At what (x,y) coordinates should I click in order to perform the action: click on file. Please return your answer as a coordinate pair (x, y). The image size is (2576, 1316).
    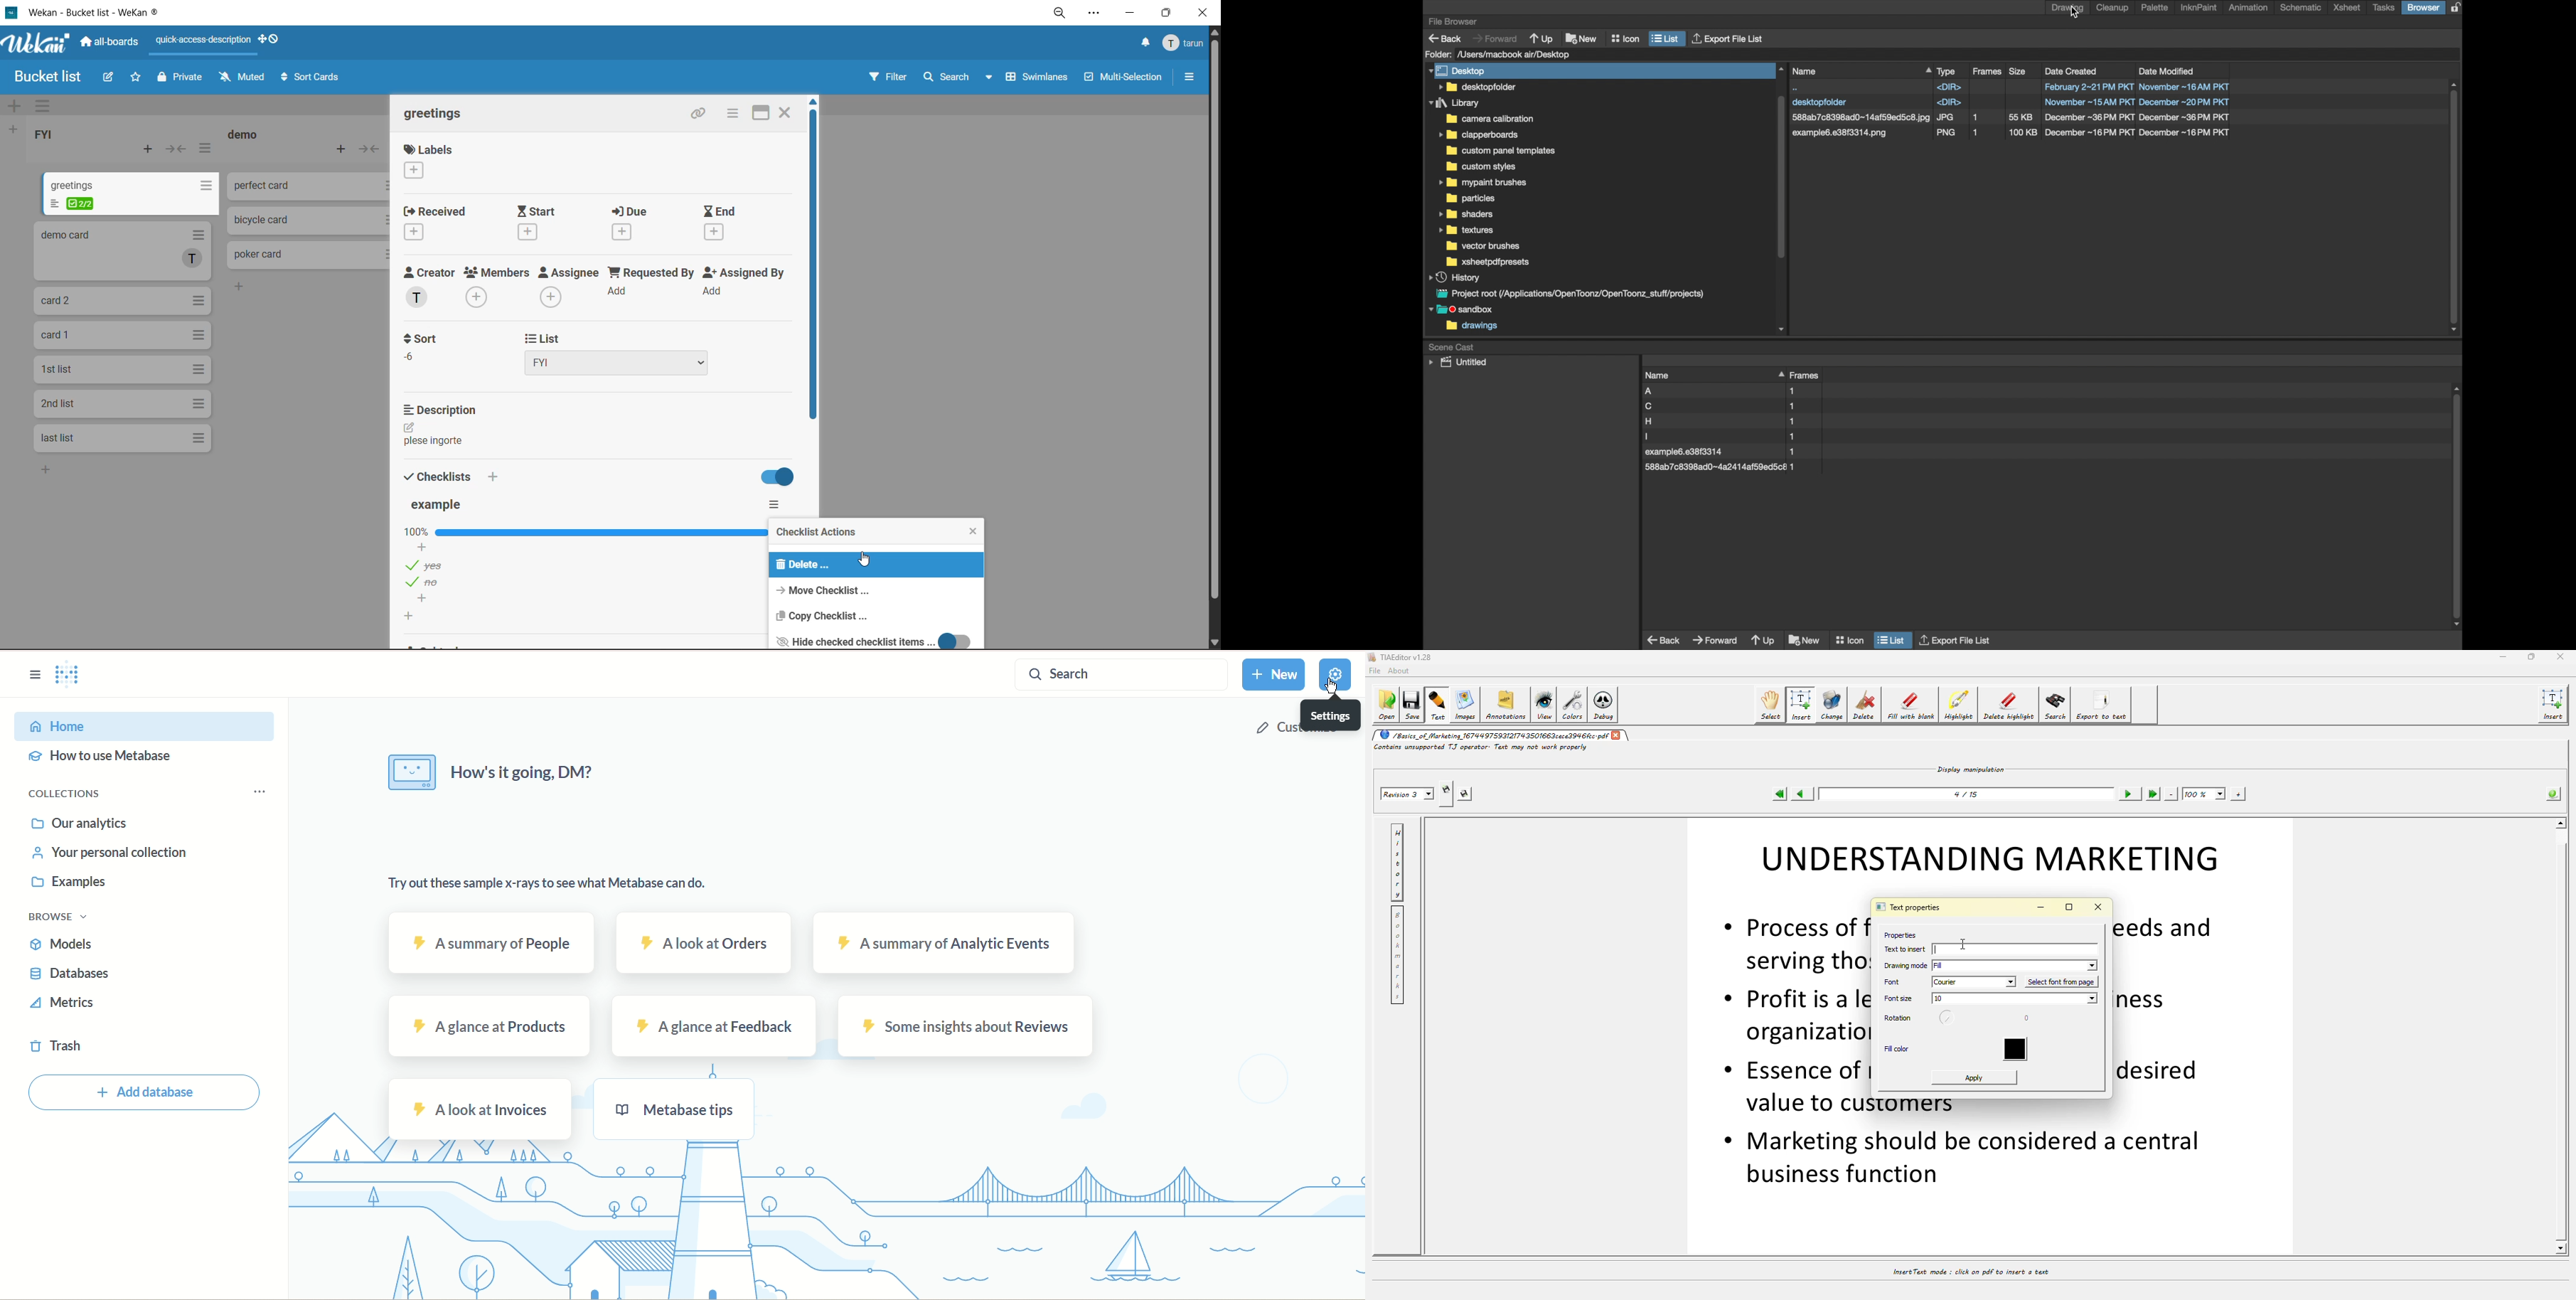
    Looking at the image, I should click on (1721, 436).